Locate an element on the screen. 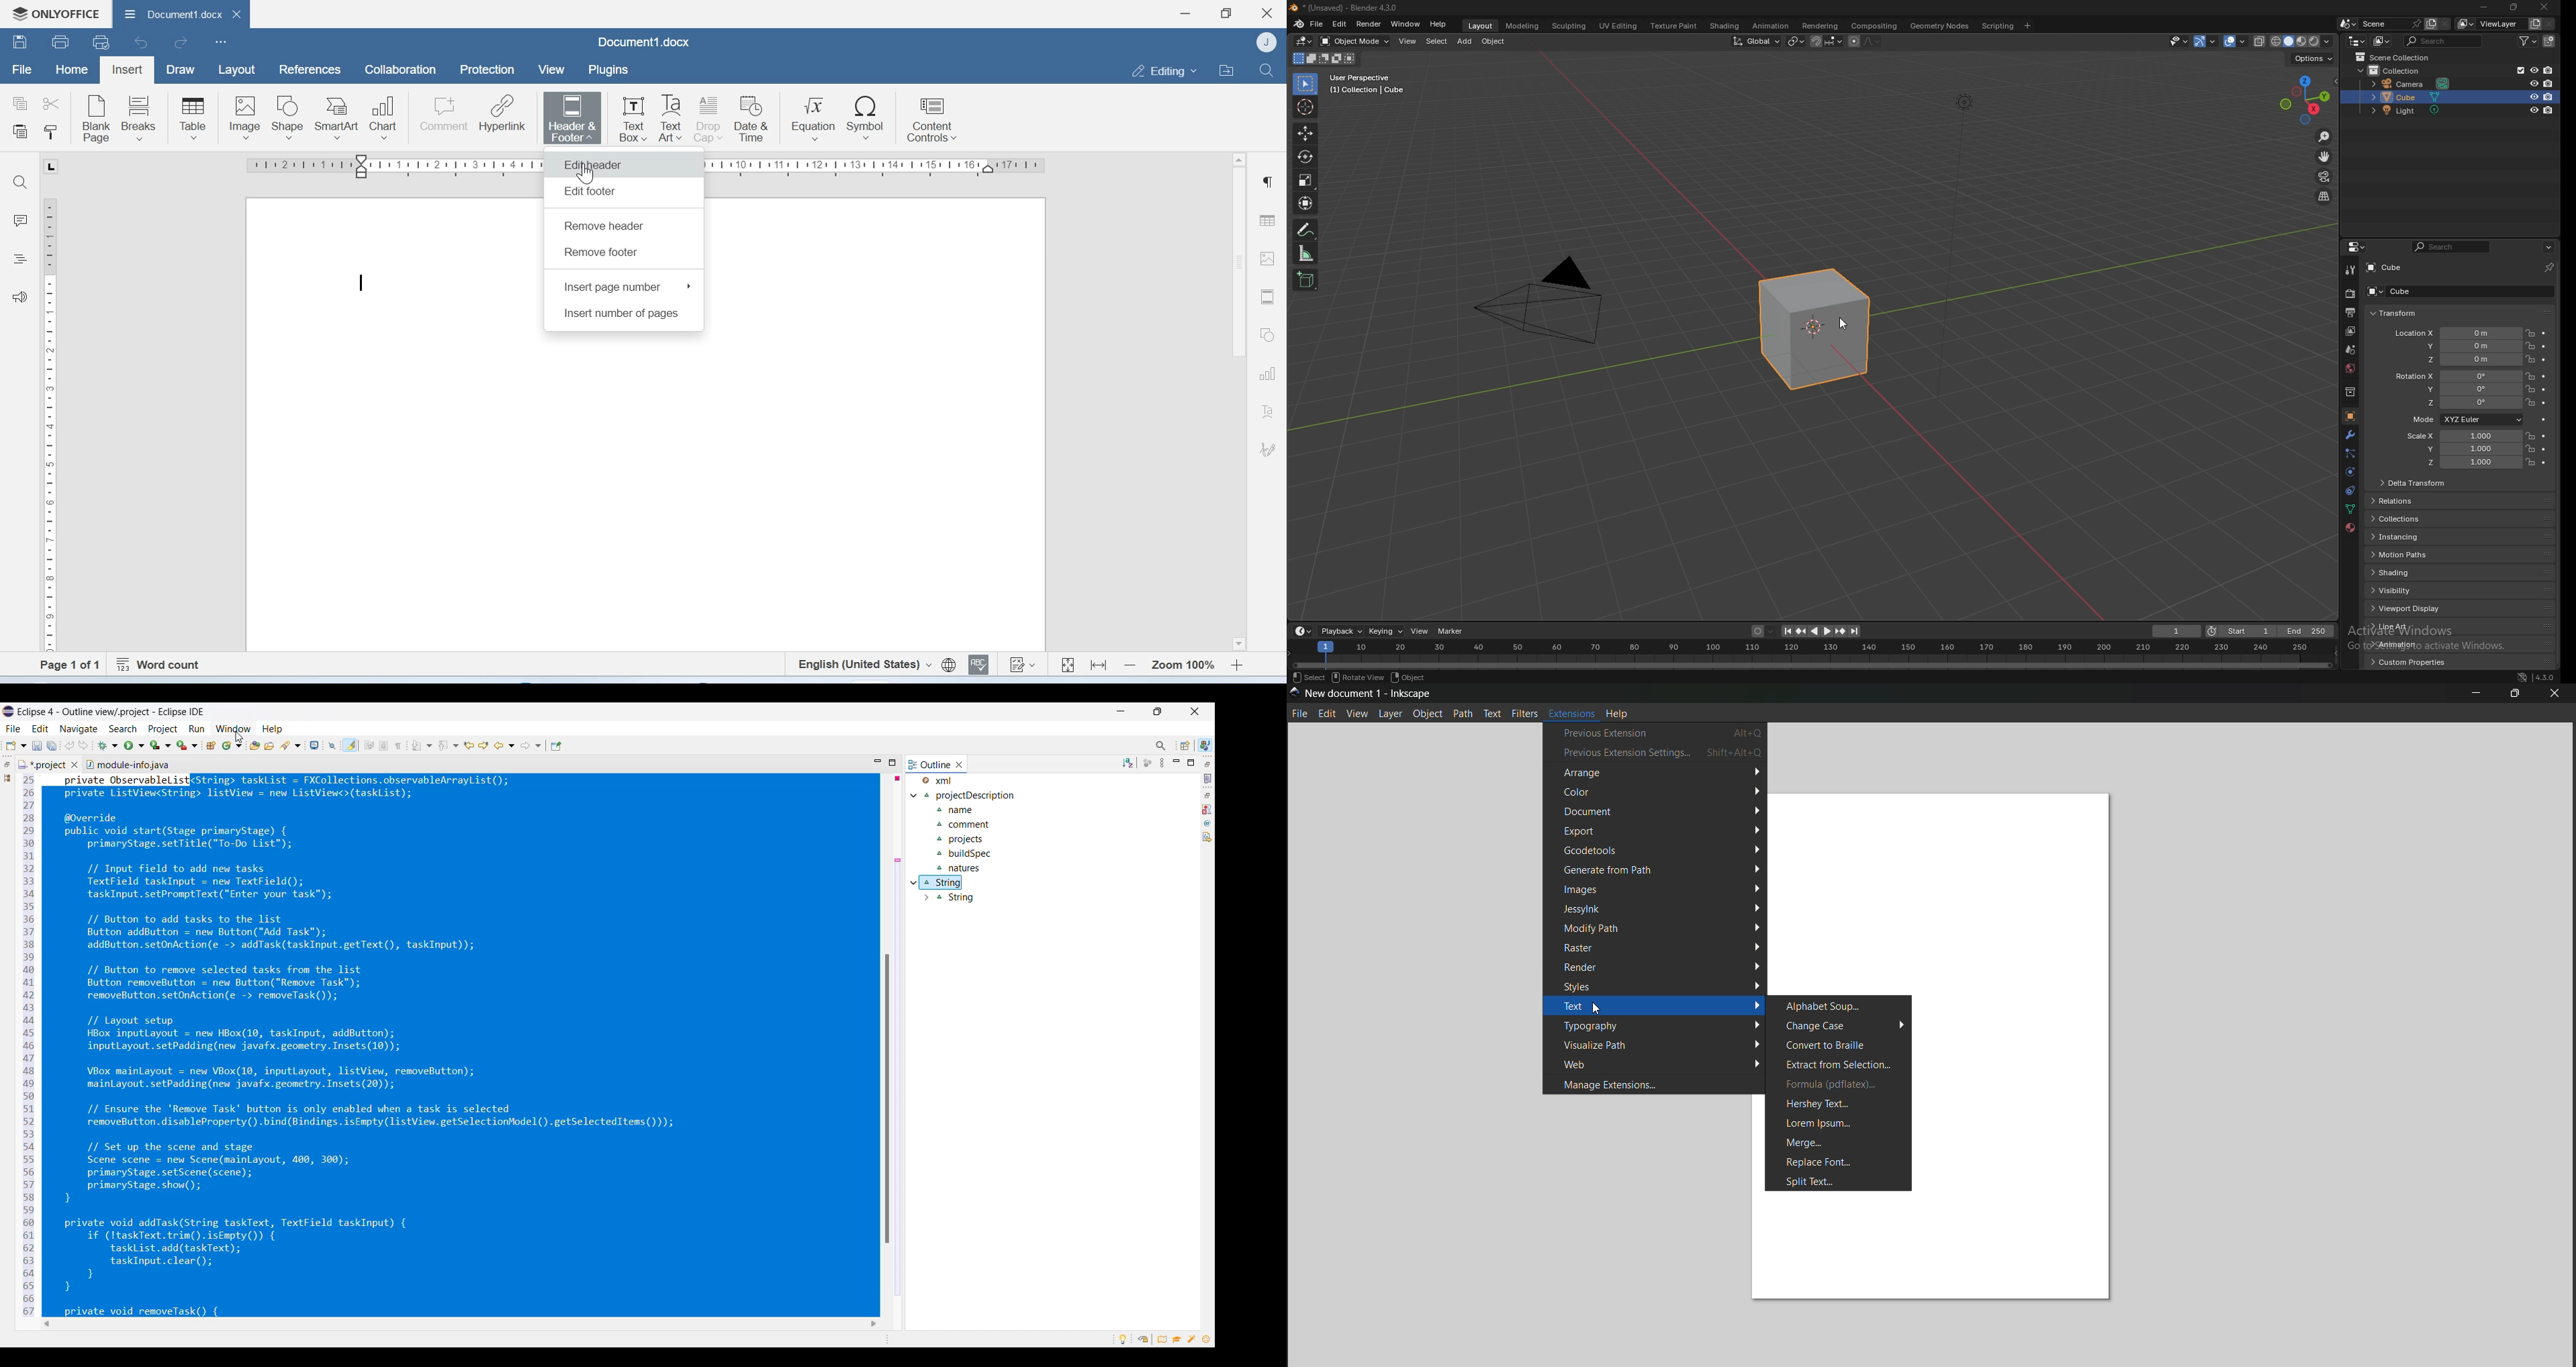 This screenshot has width=2576, height=1372. text cursor is located at coordinates (360, 283).